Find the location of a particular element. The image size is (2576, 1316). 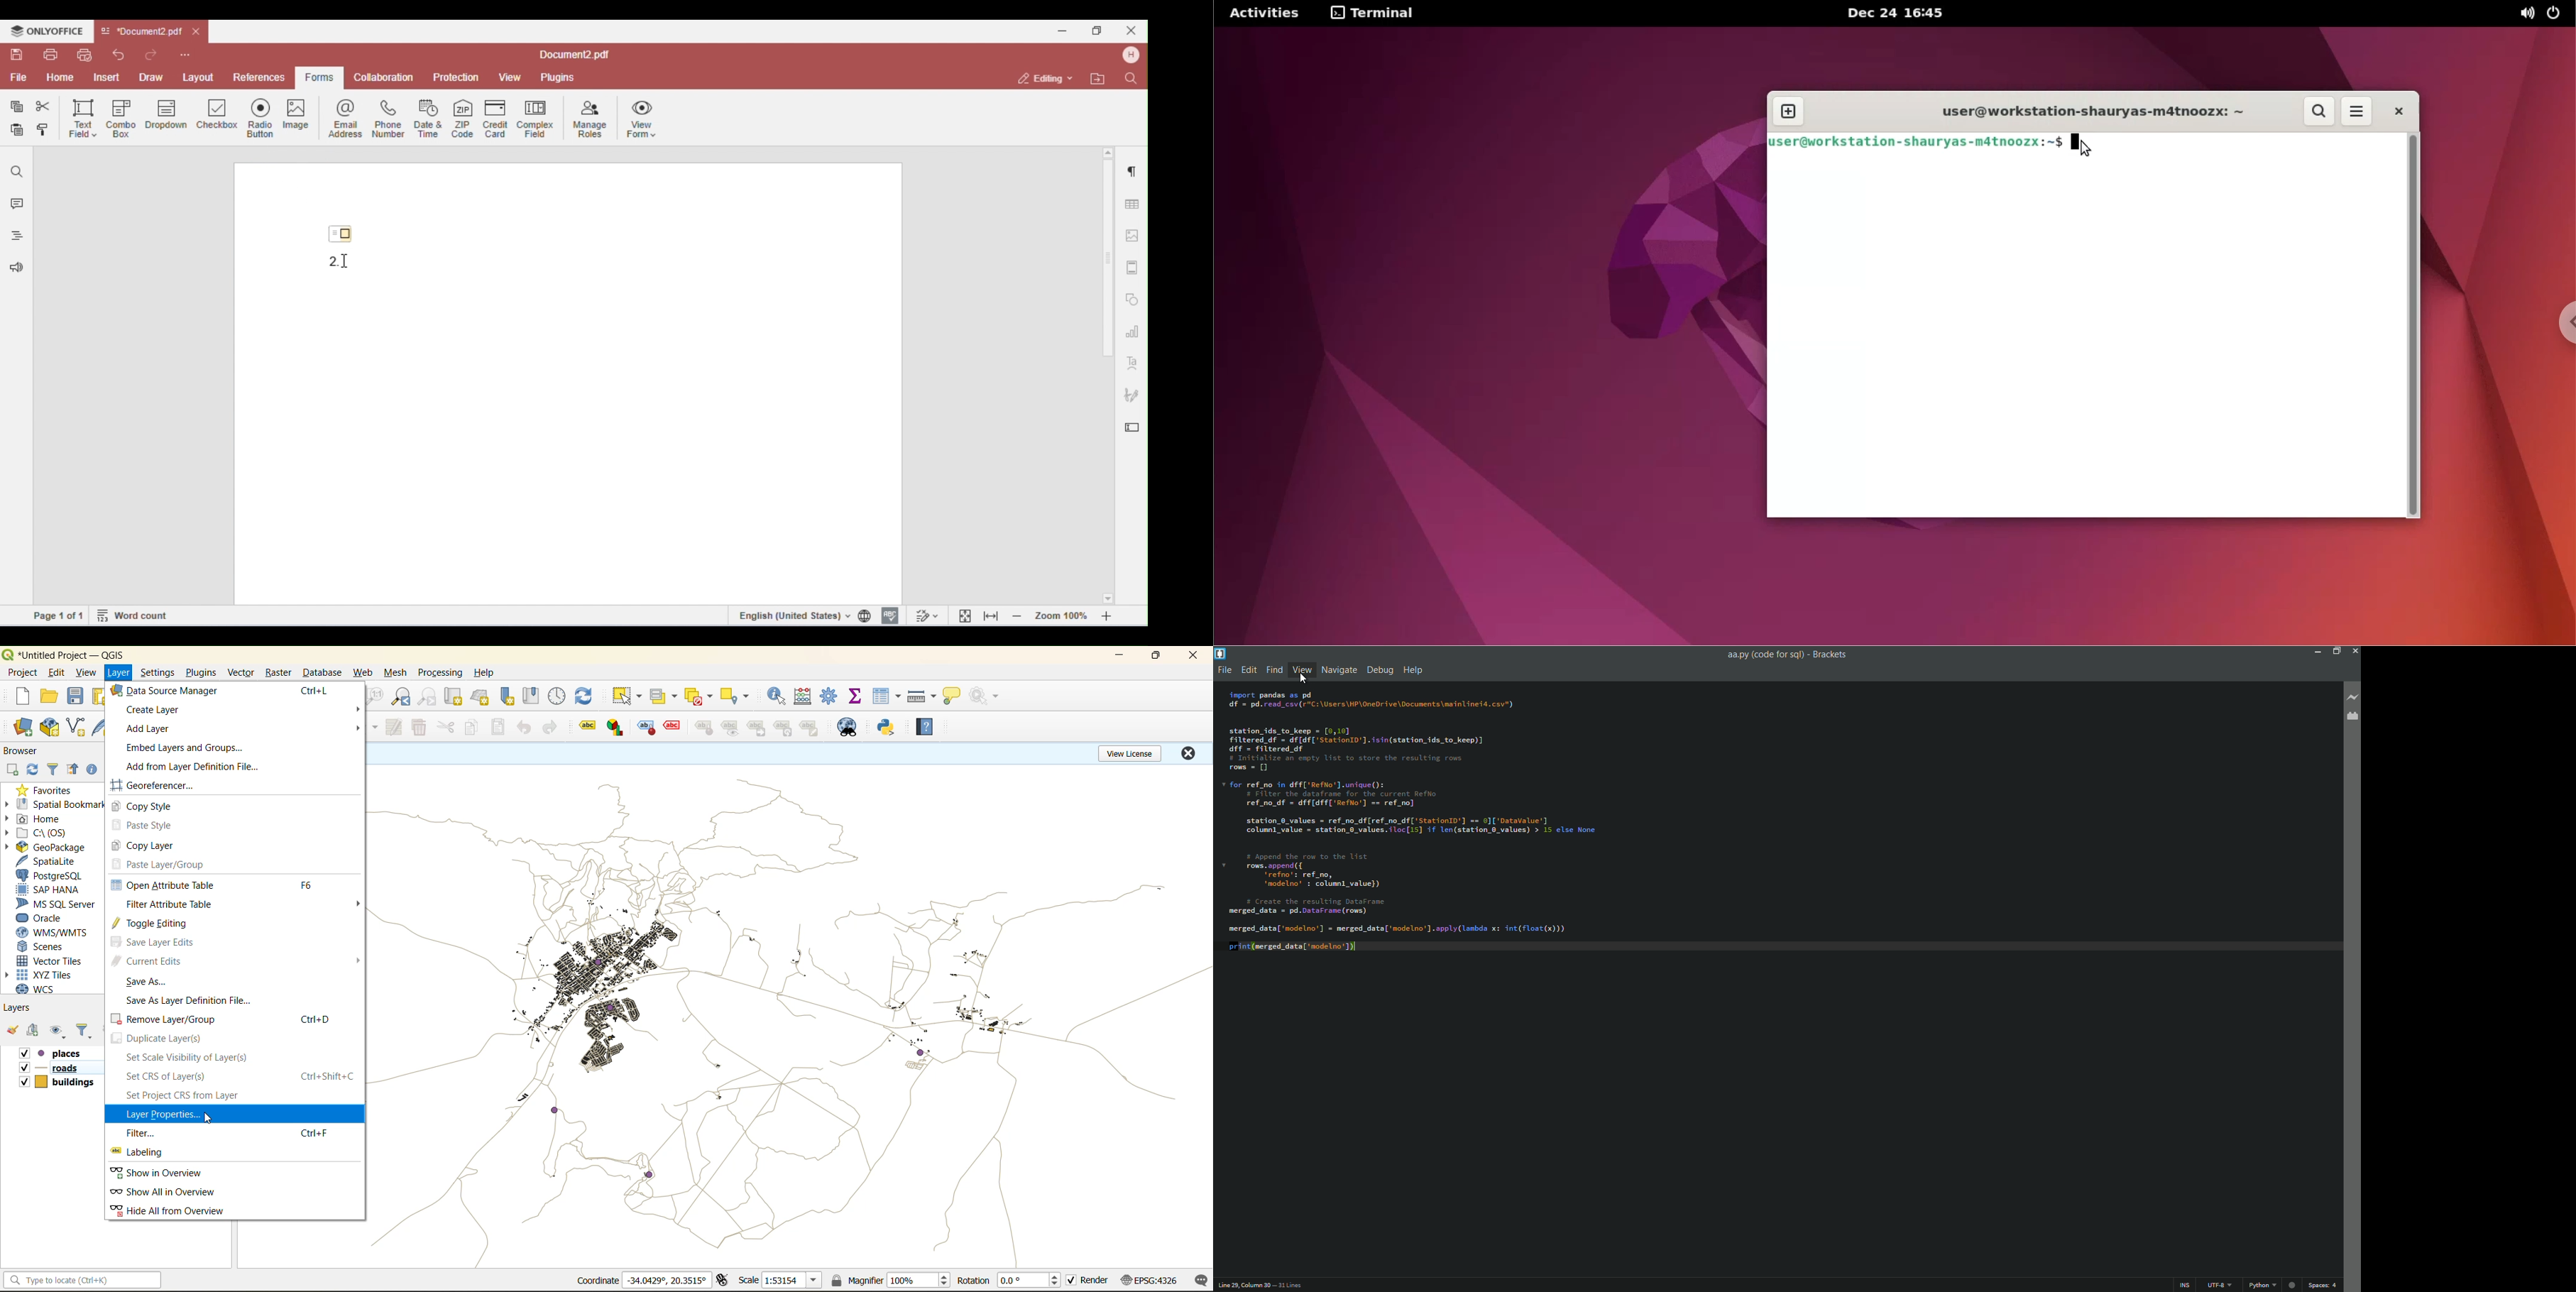

filter is located at coordinates (84, 1032).